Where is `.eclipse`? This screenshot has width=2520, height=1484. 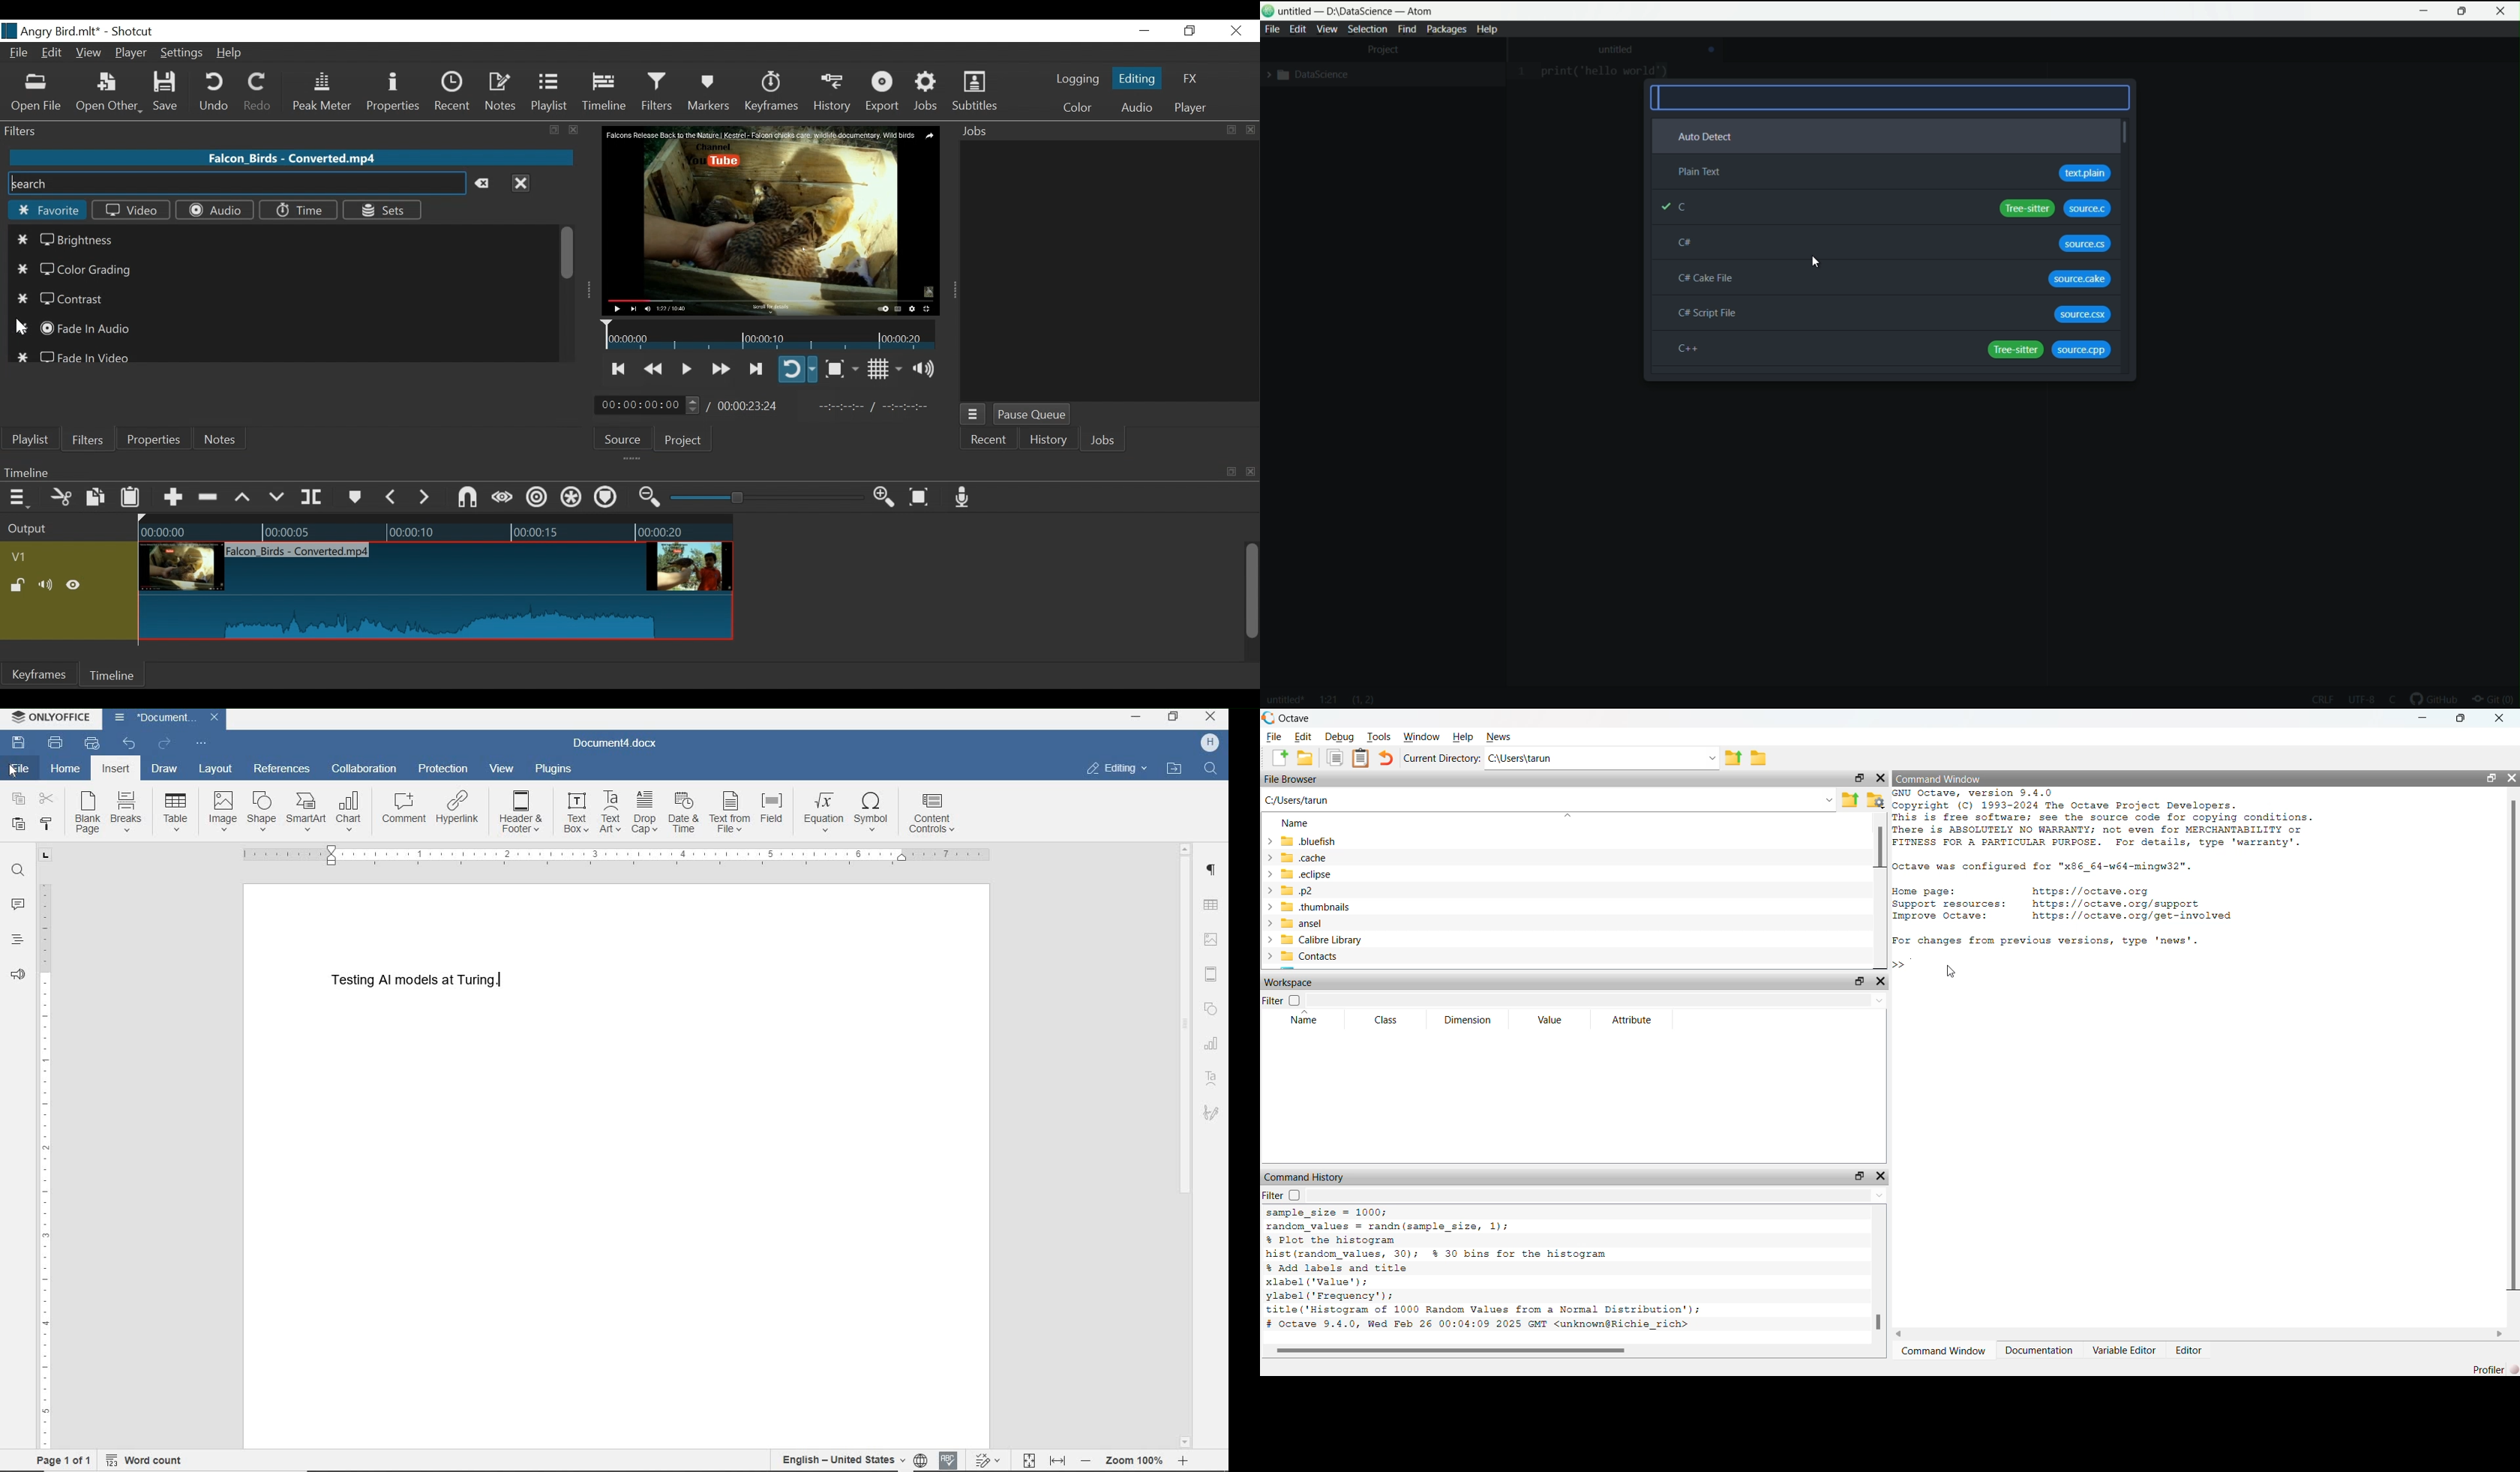 .eclipse is located at coordinates (1297, 874).